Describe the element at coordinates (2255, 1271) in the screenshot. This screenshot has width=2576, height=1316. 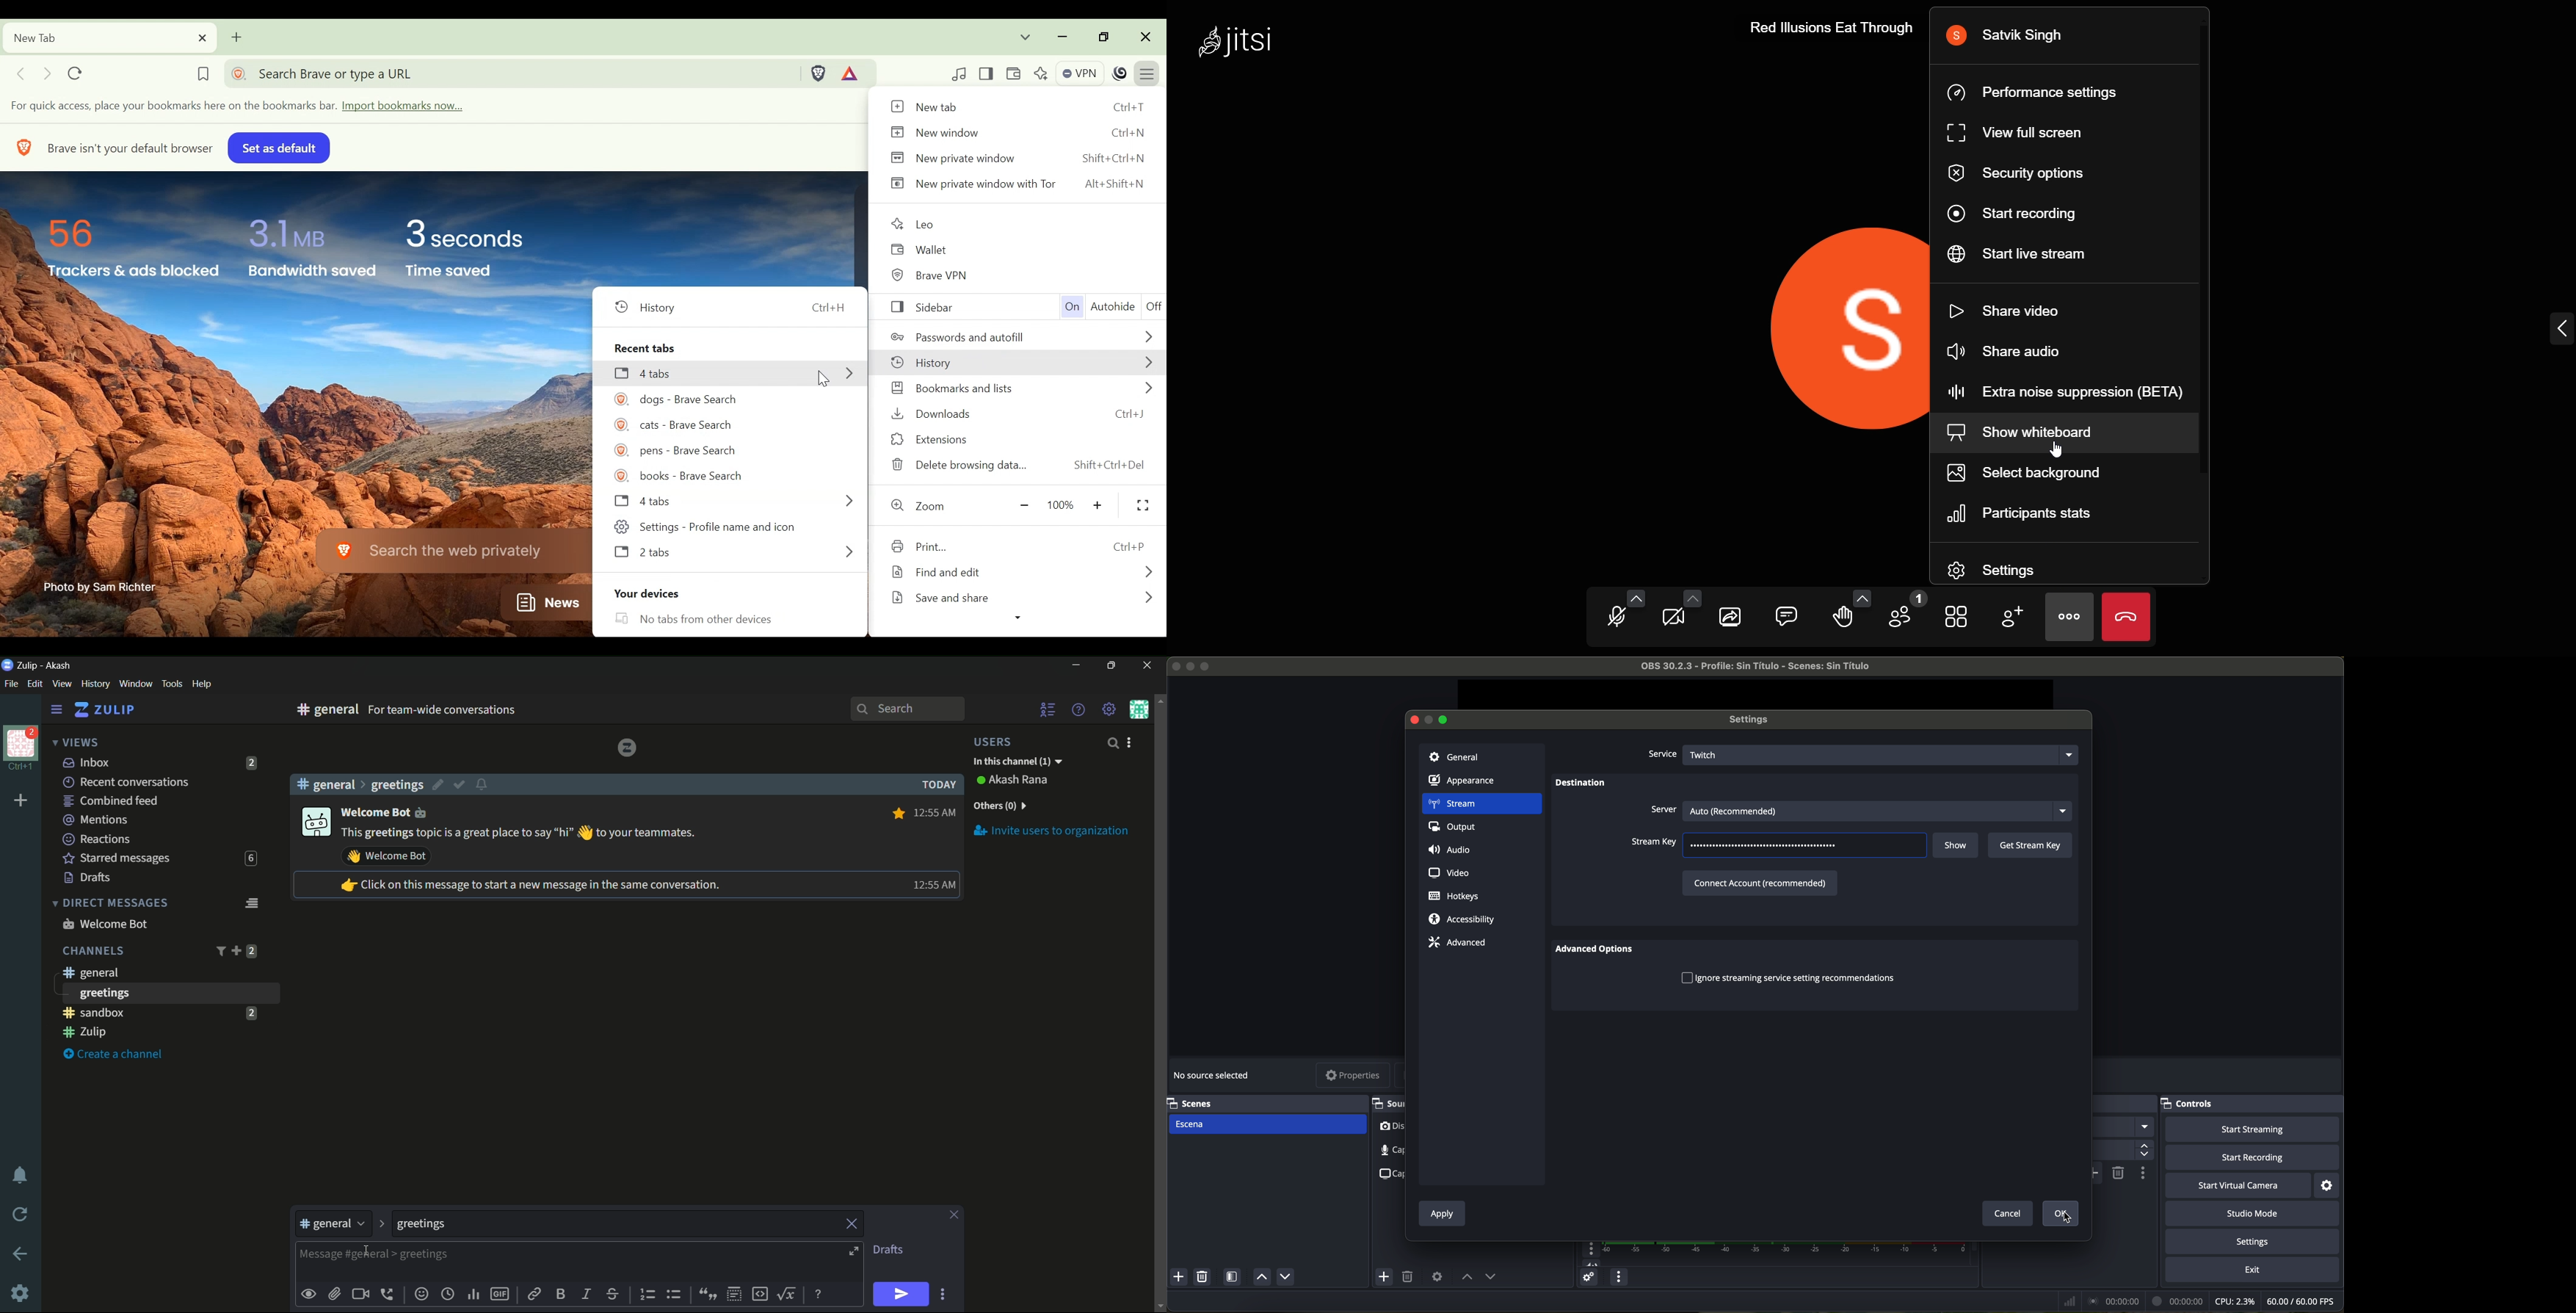
I see `exit` at that location.